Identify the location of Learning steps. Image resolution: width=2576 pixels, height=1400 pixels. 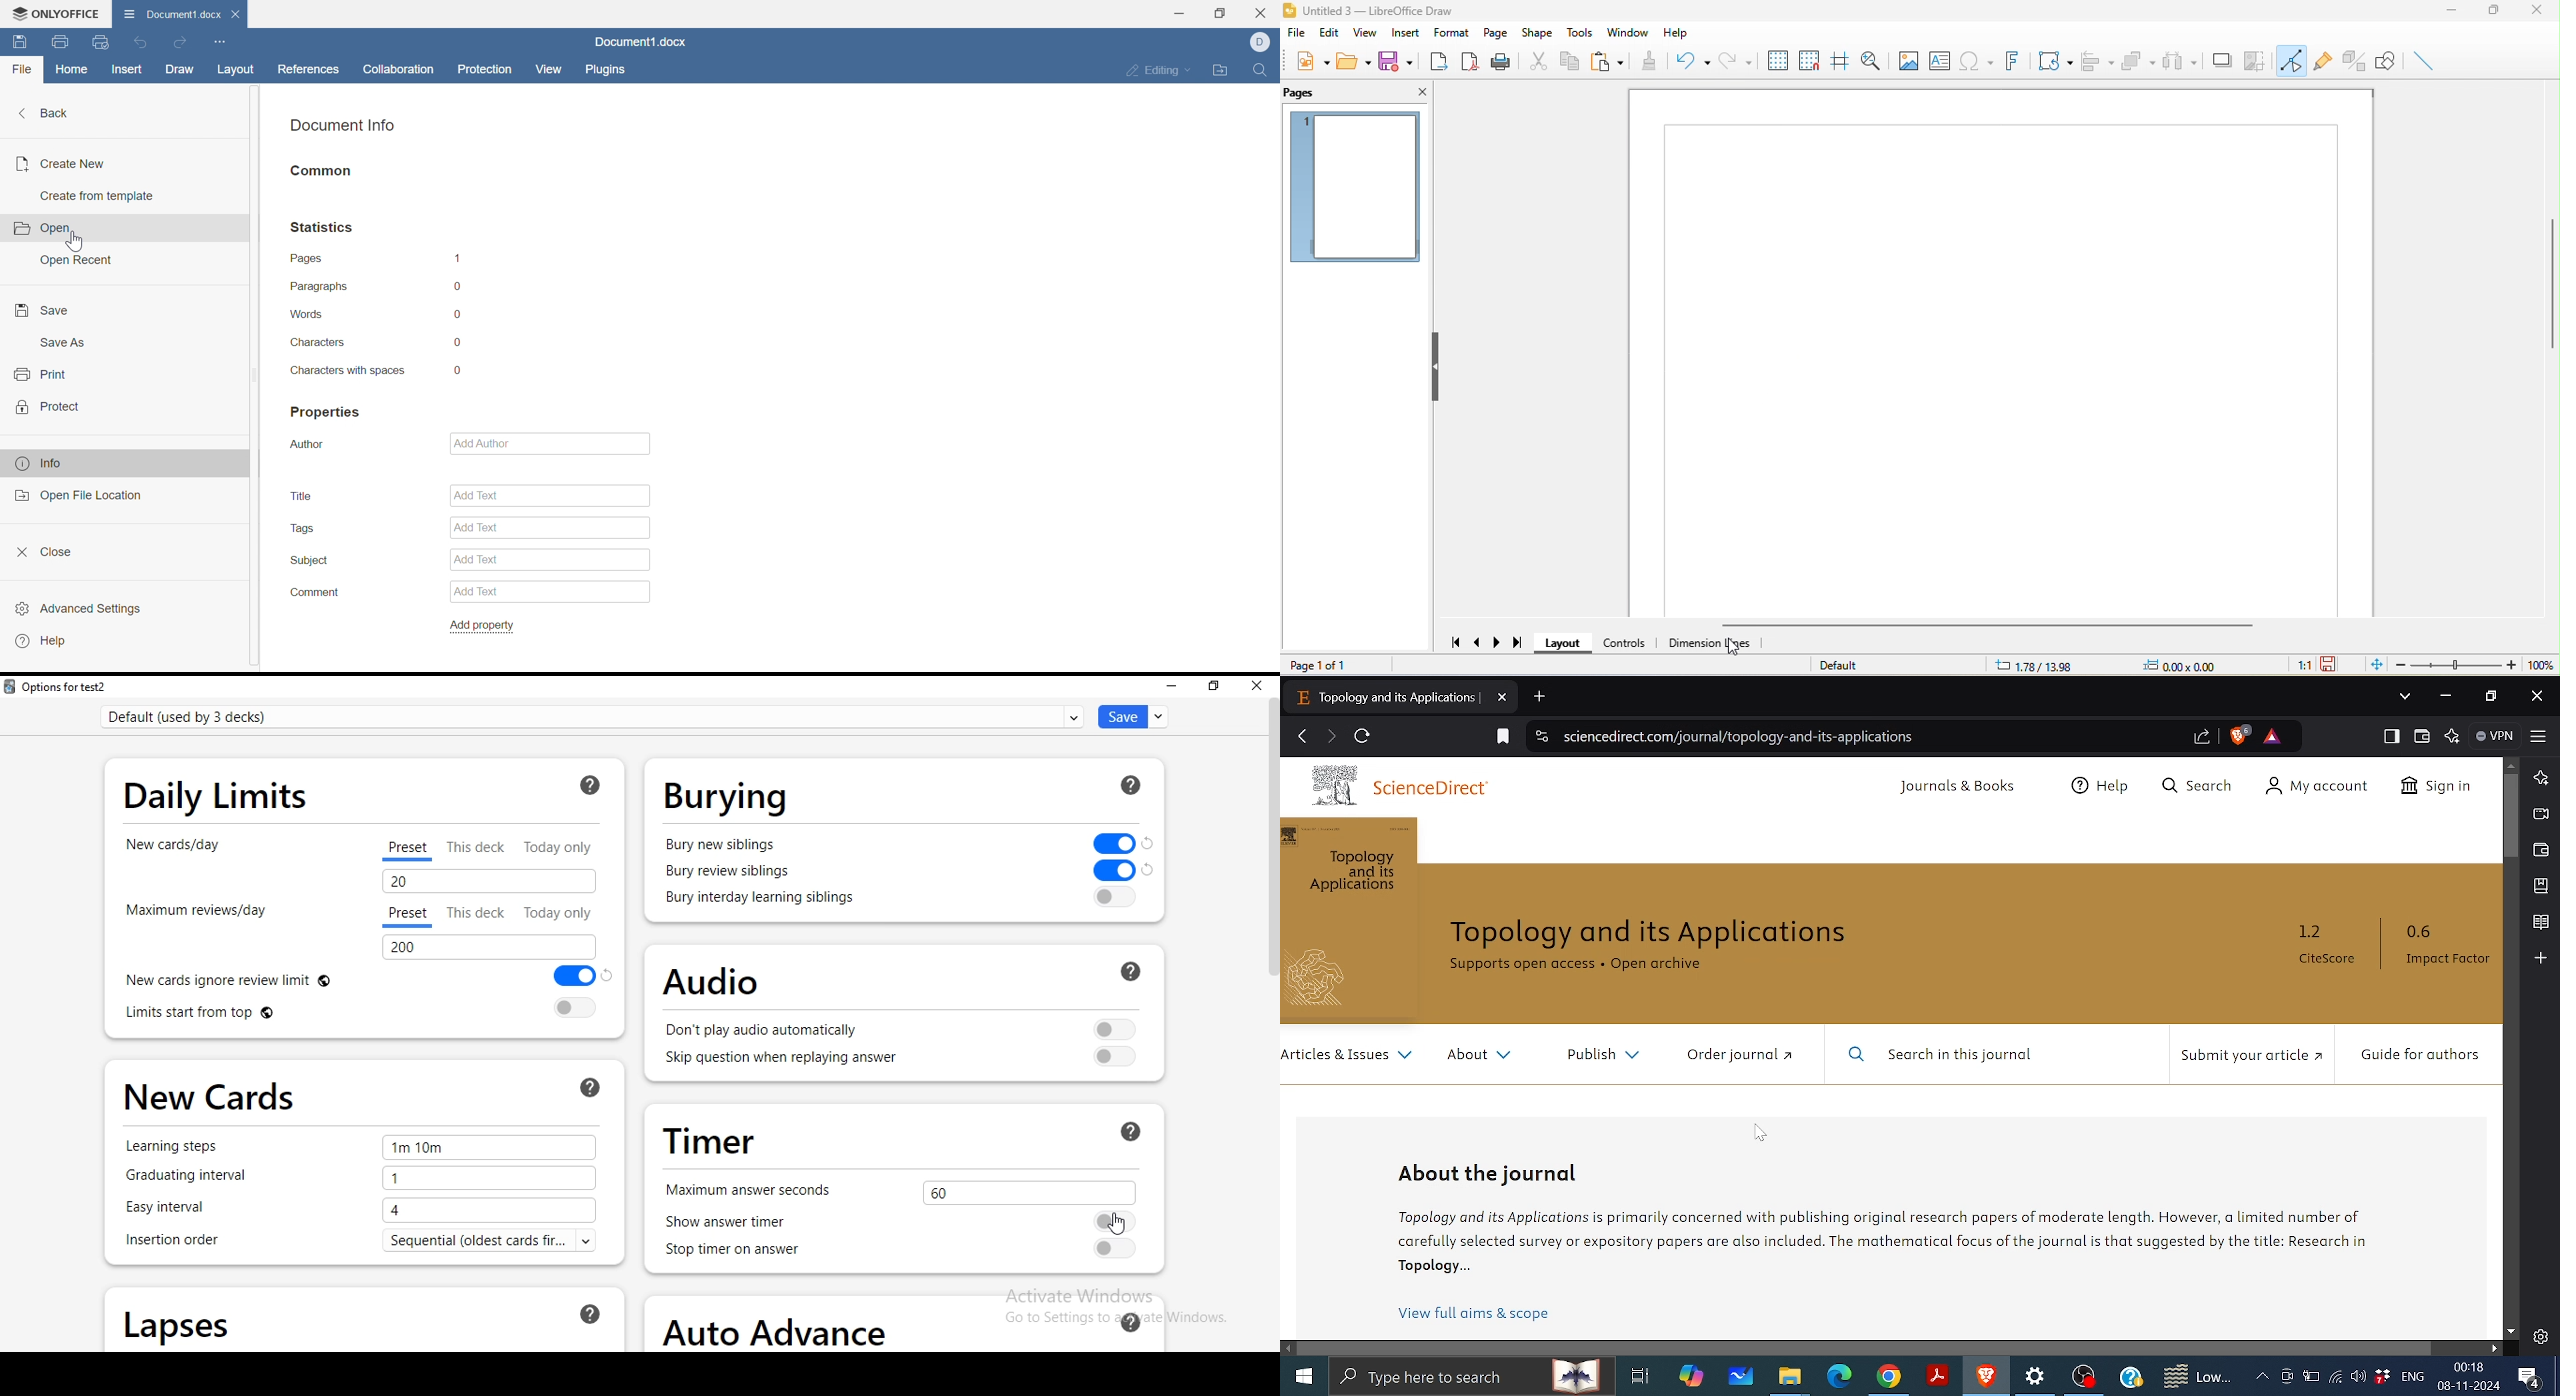
(171, 1147).